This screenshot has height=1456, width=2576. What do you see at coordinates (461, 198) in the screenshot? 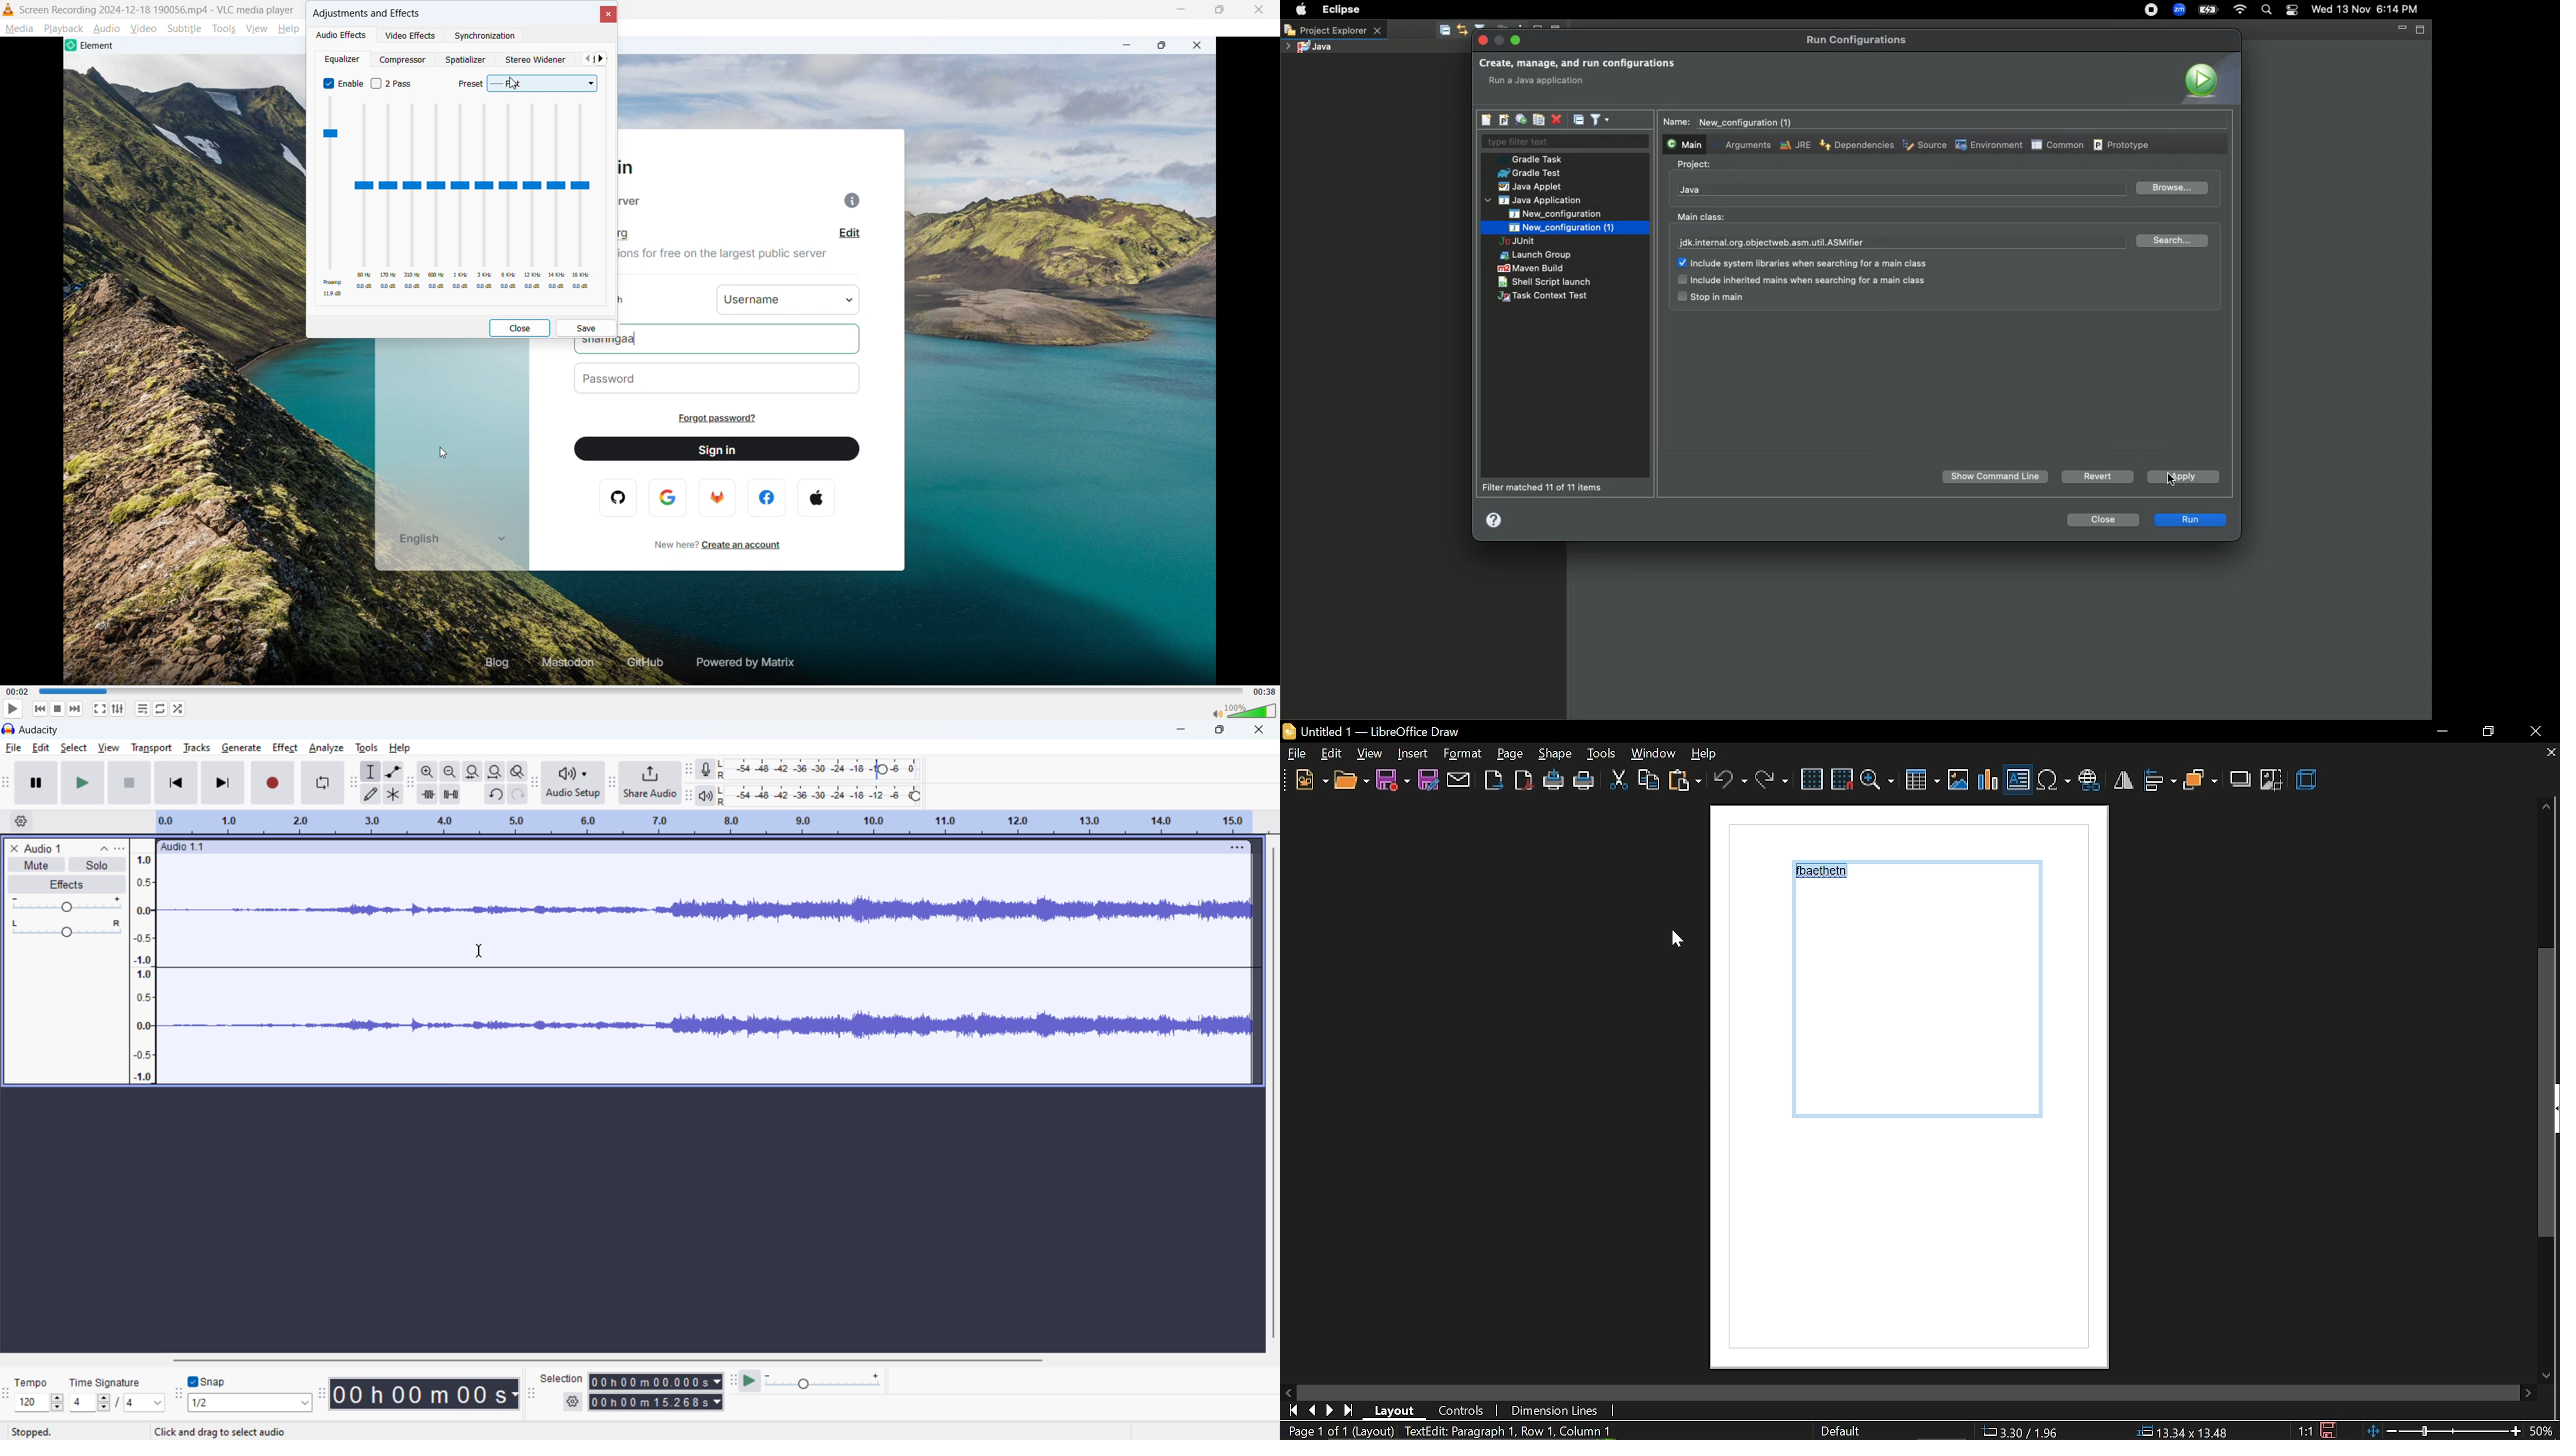
I see `Adjust 1 kilohertz` at bounding box center [461, 198].